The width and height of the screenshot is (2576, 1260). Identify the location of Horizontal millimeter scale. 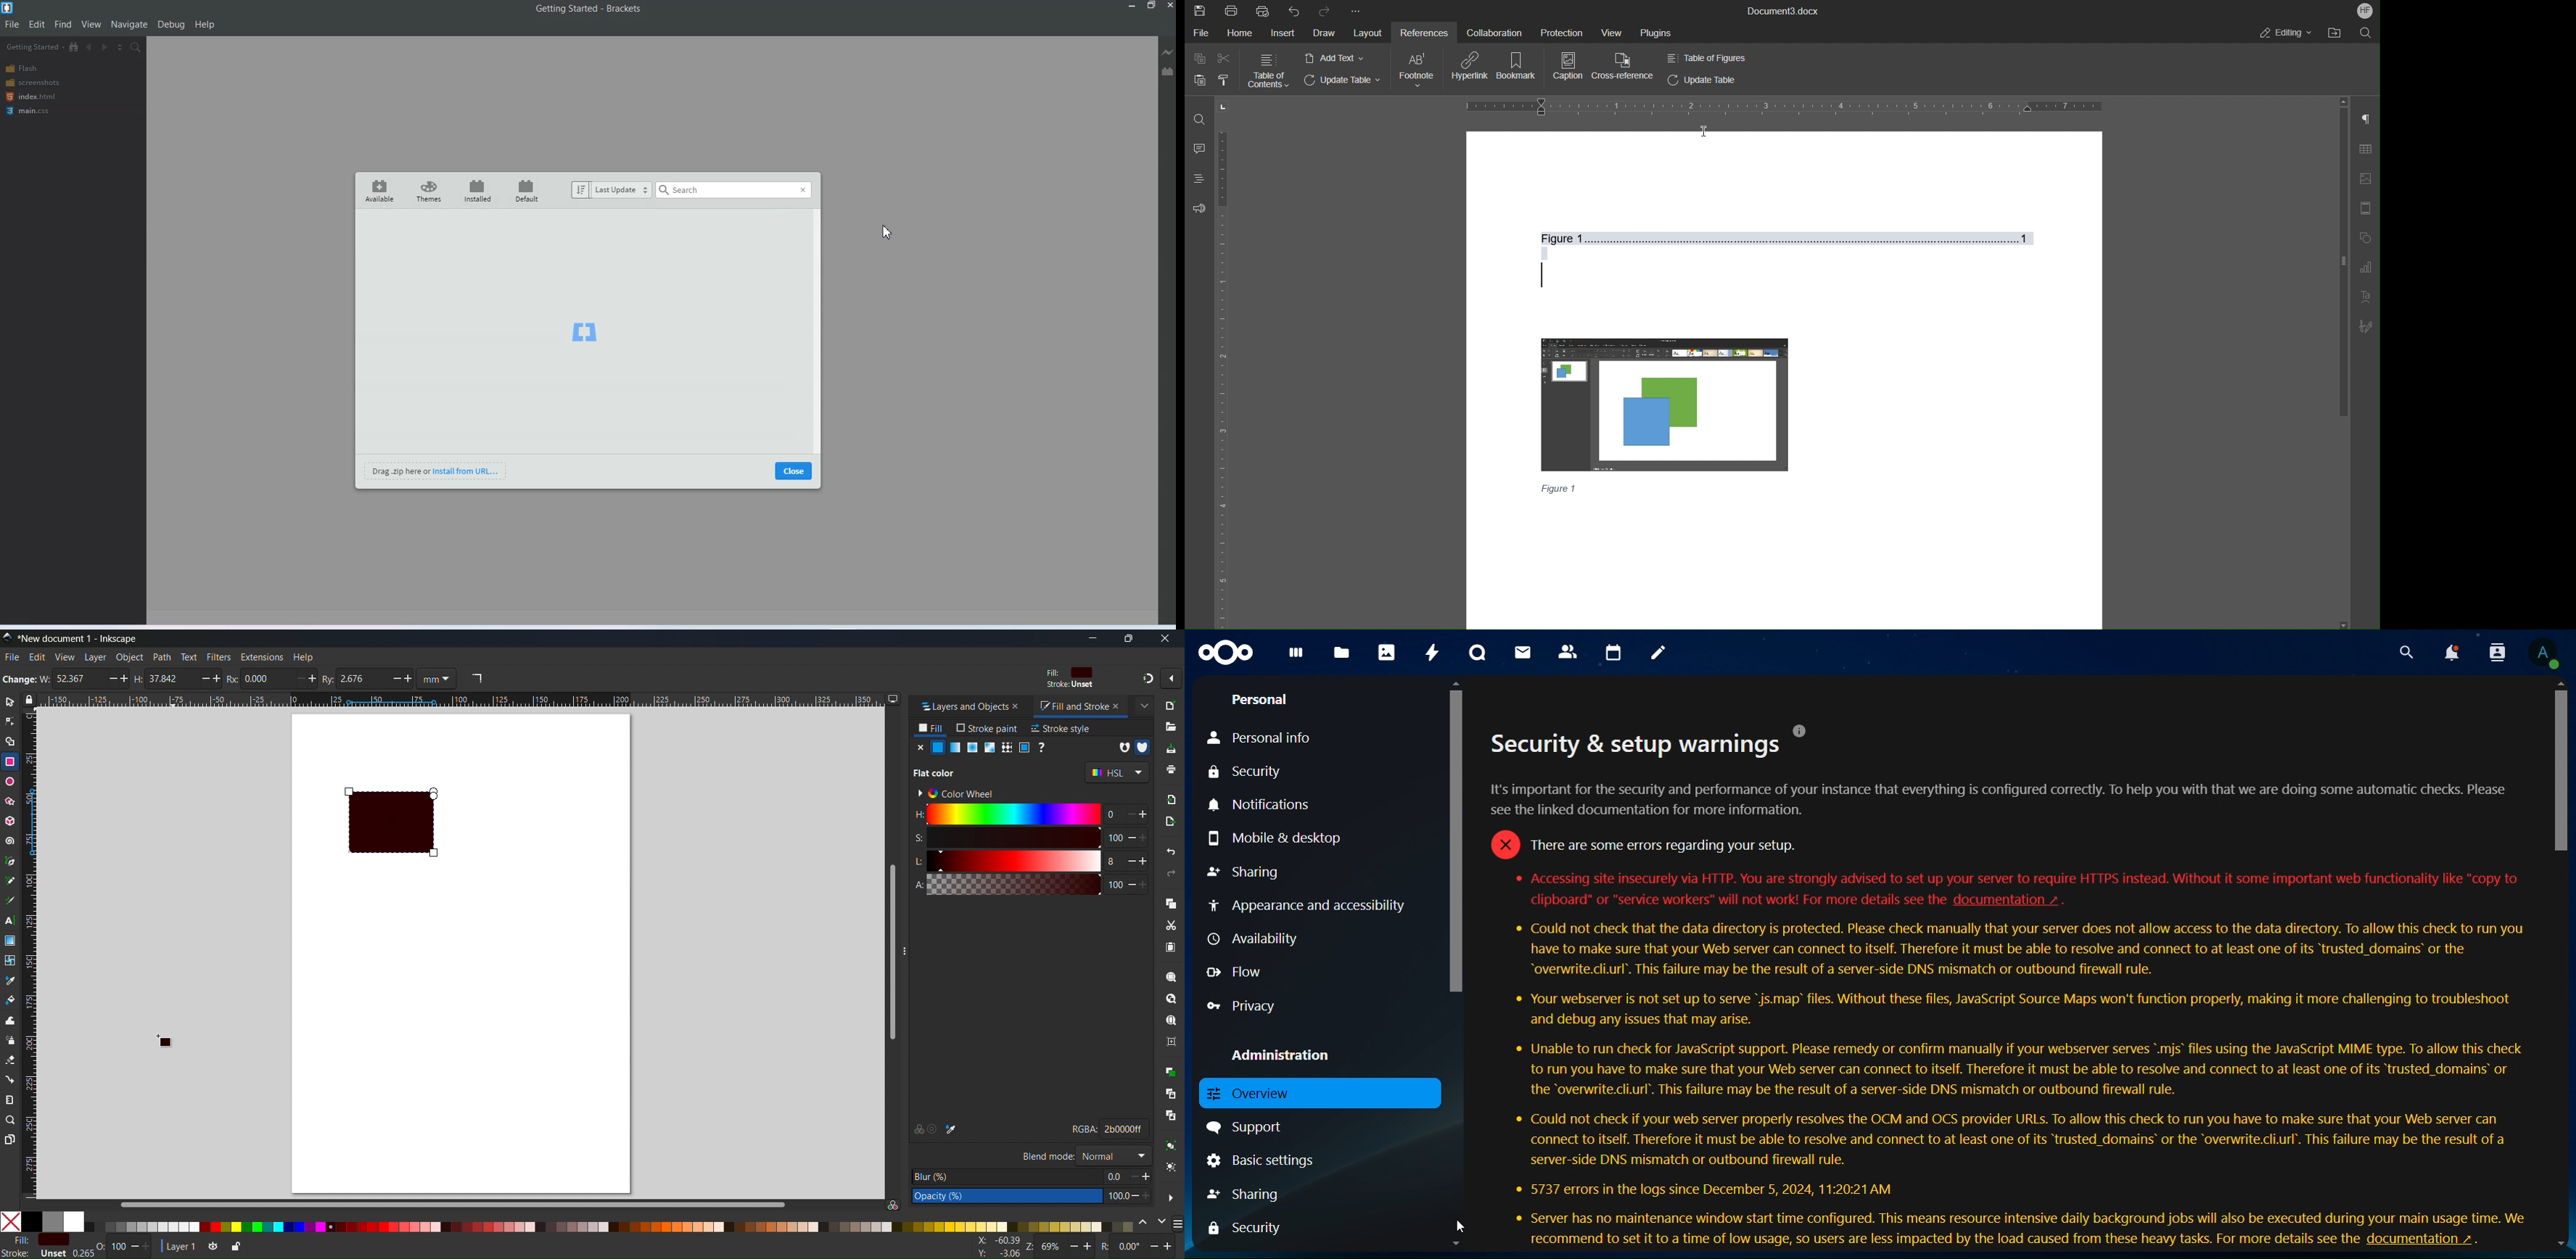
(461, 700).